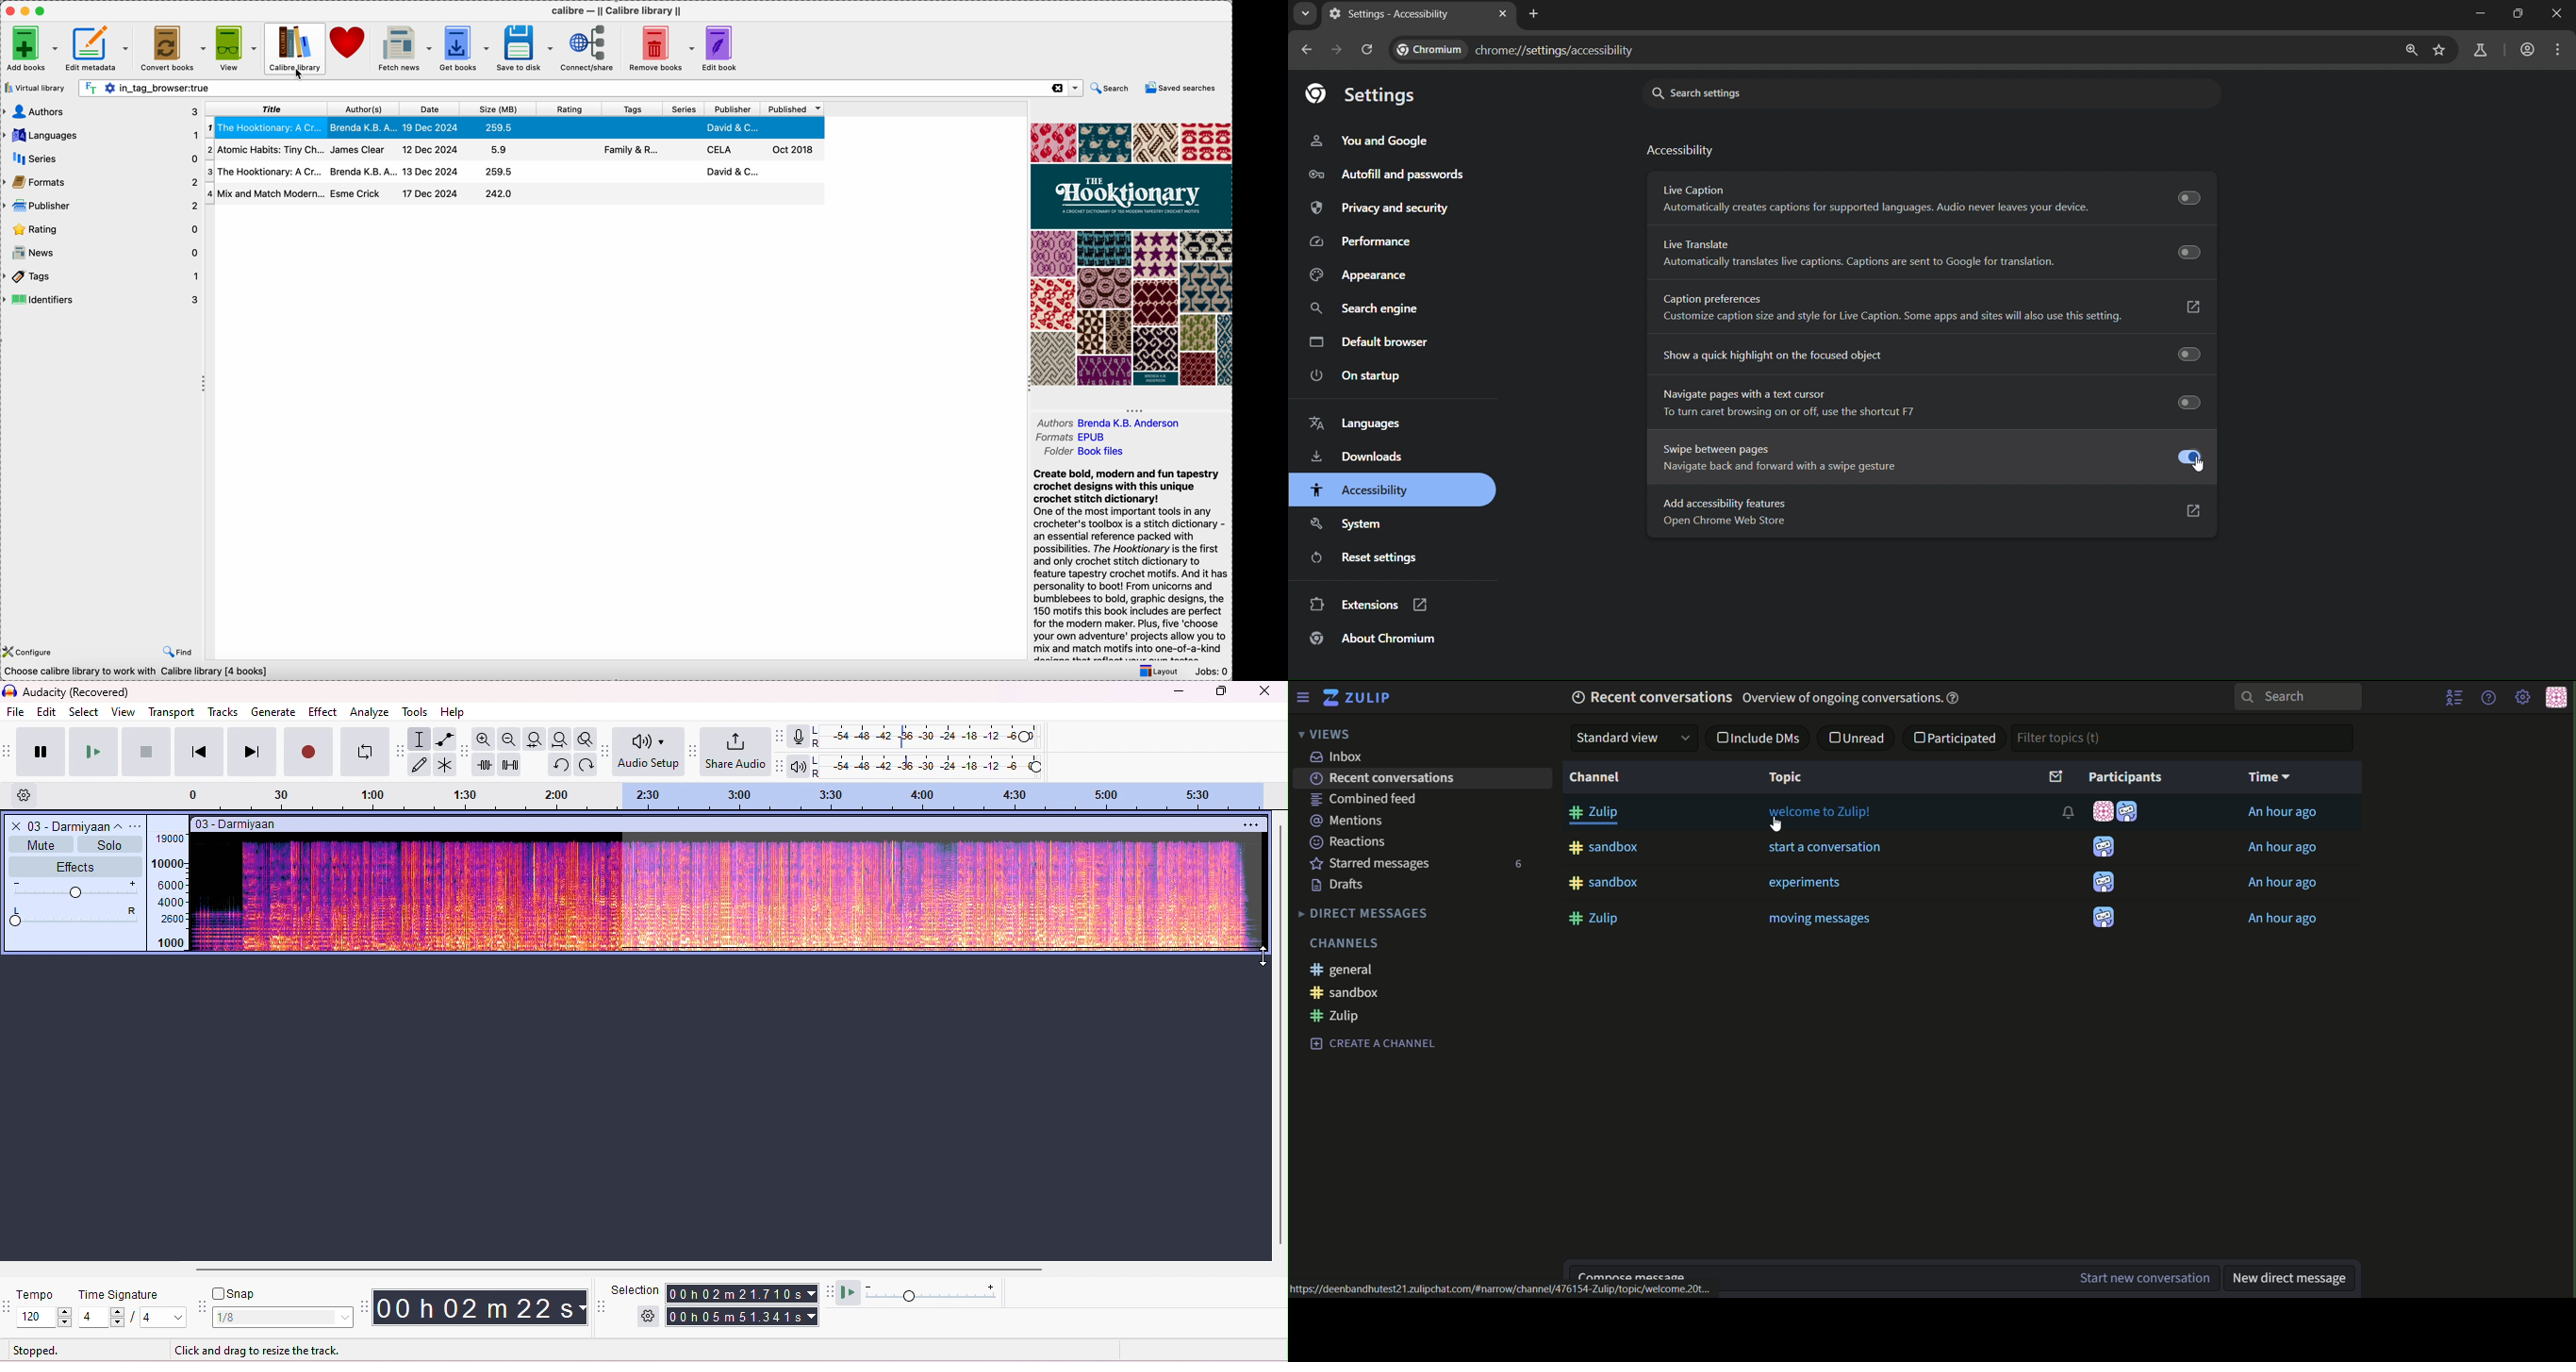 Image resolution: width=2576 pixels, height=1372 pixels. Describe the element at coordinates (694, 751) in the screenshot. I see `share audio tool bar` at that location.